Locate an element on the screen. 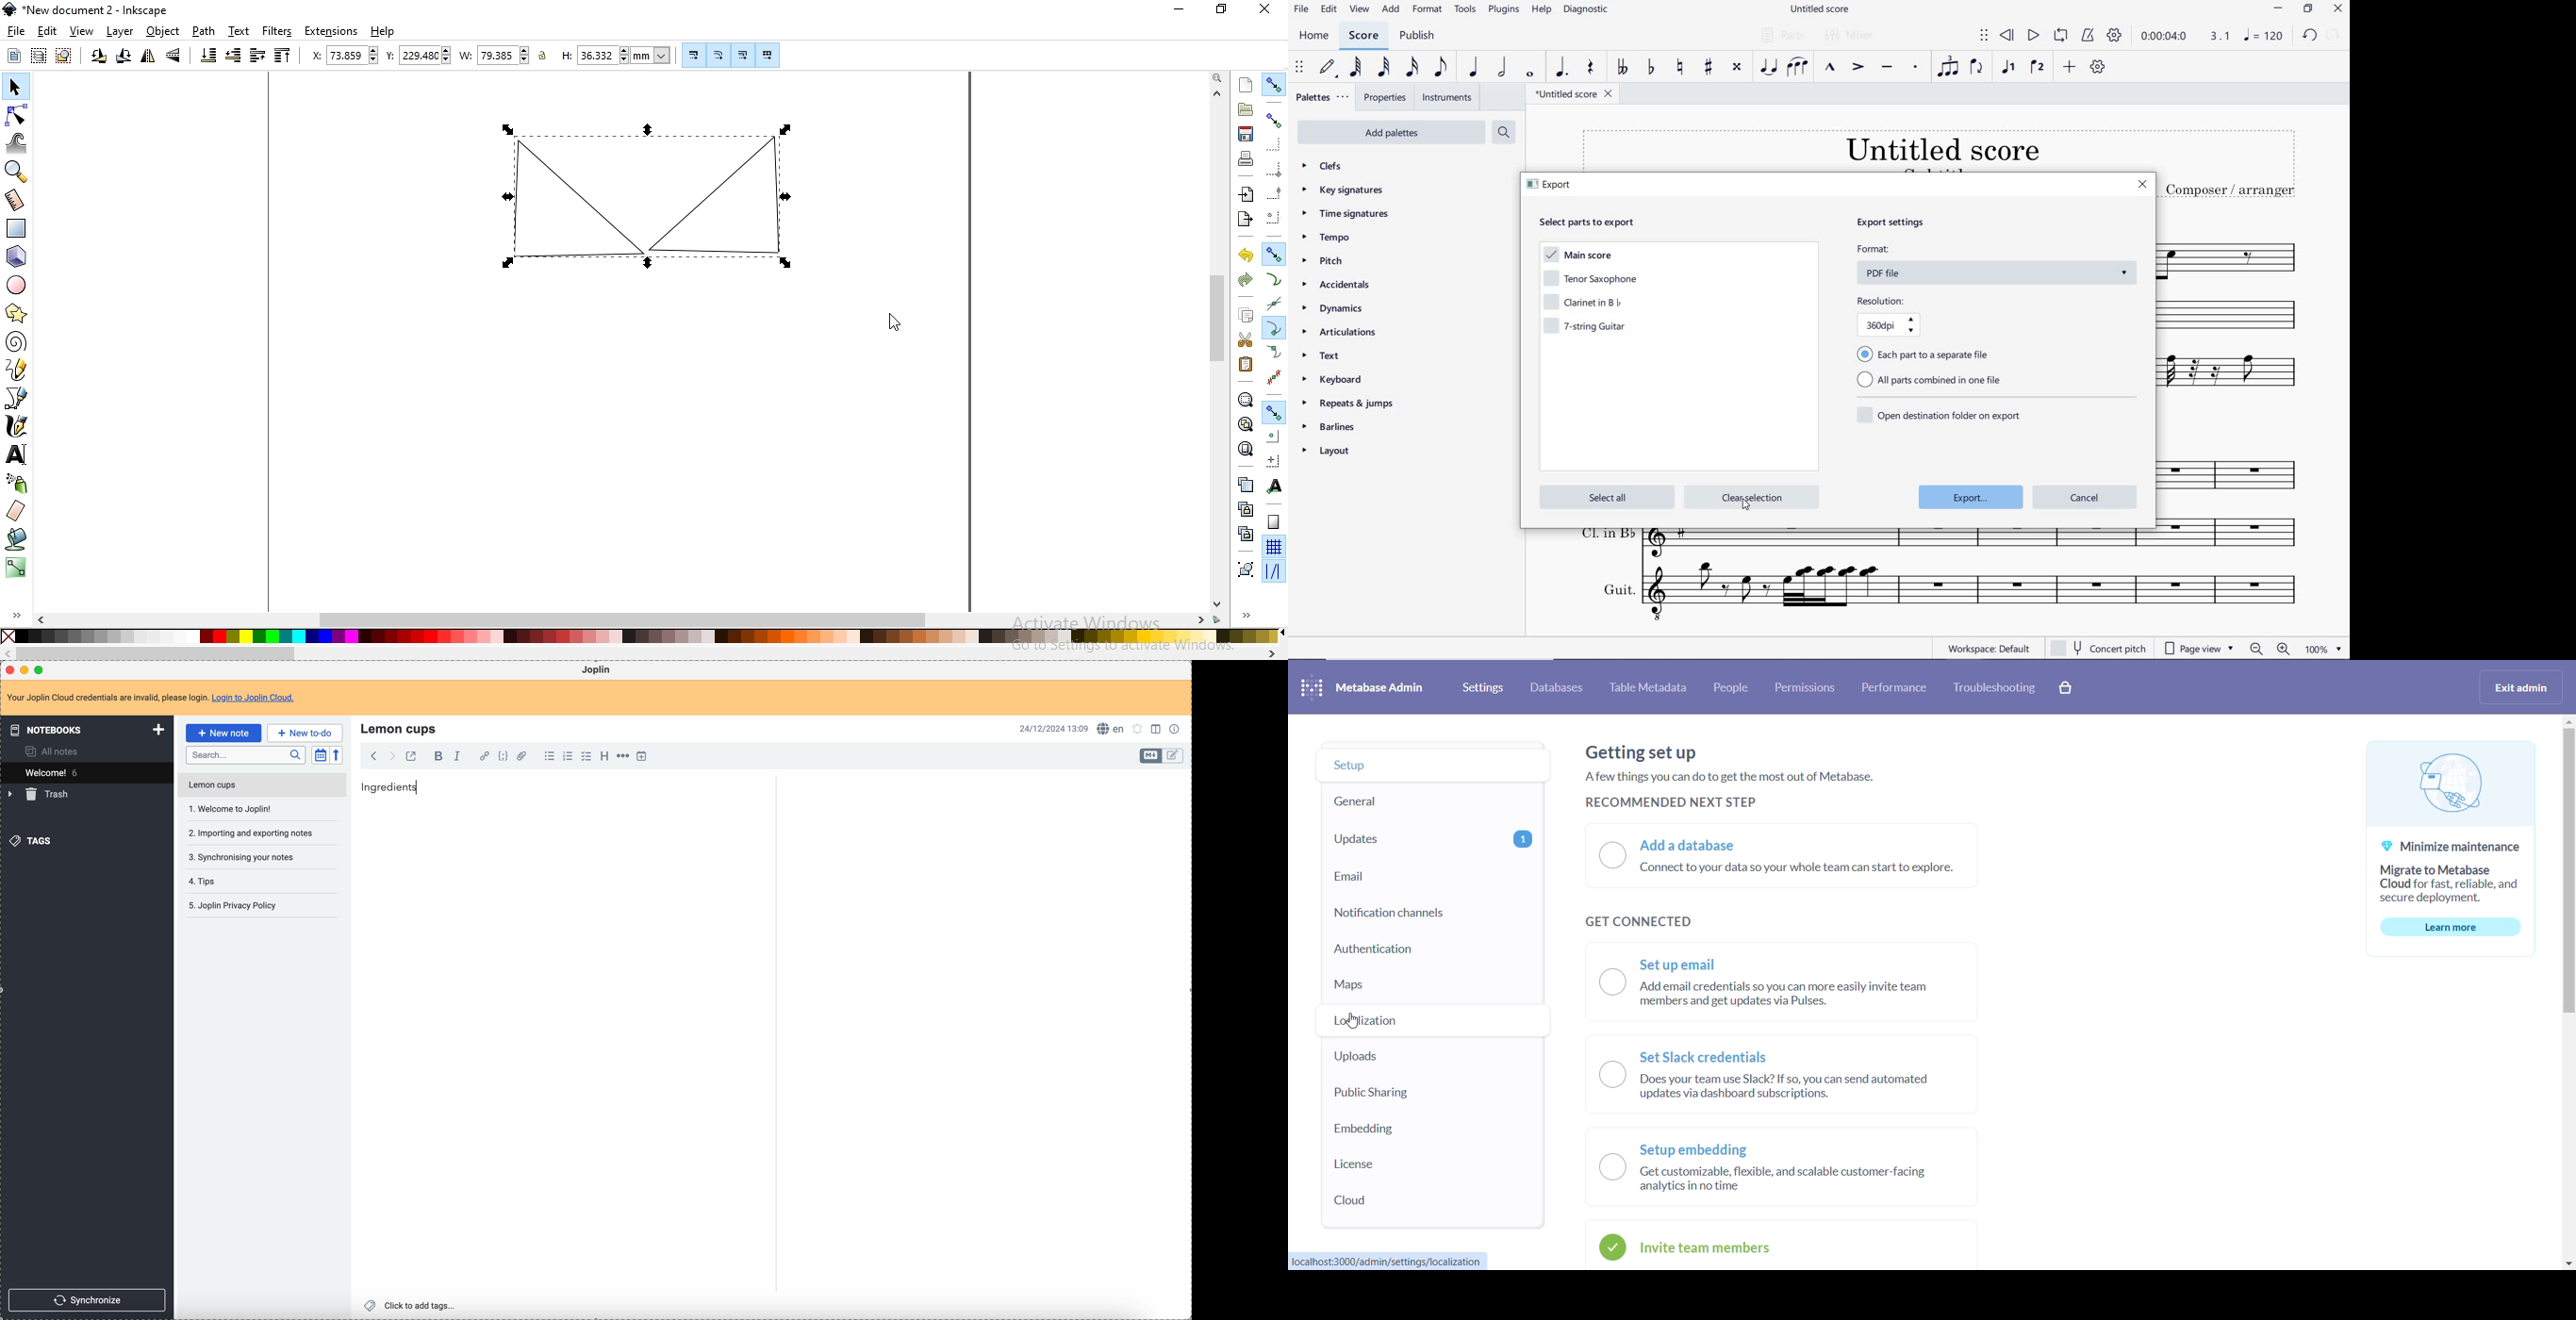 This screenshot has height=1344, width=2576. select parts to export is located at coordinates (1595, 222).